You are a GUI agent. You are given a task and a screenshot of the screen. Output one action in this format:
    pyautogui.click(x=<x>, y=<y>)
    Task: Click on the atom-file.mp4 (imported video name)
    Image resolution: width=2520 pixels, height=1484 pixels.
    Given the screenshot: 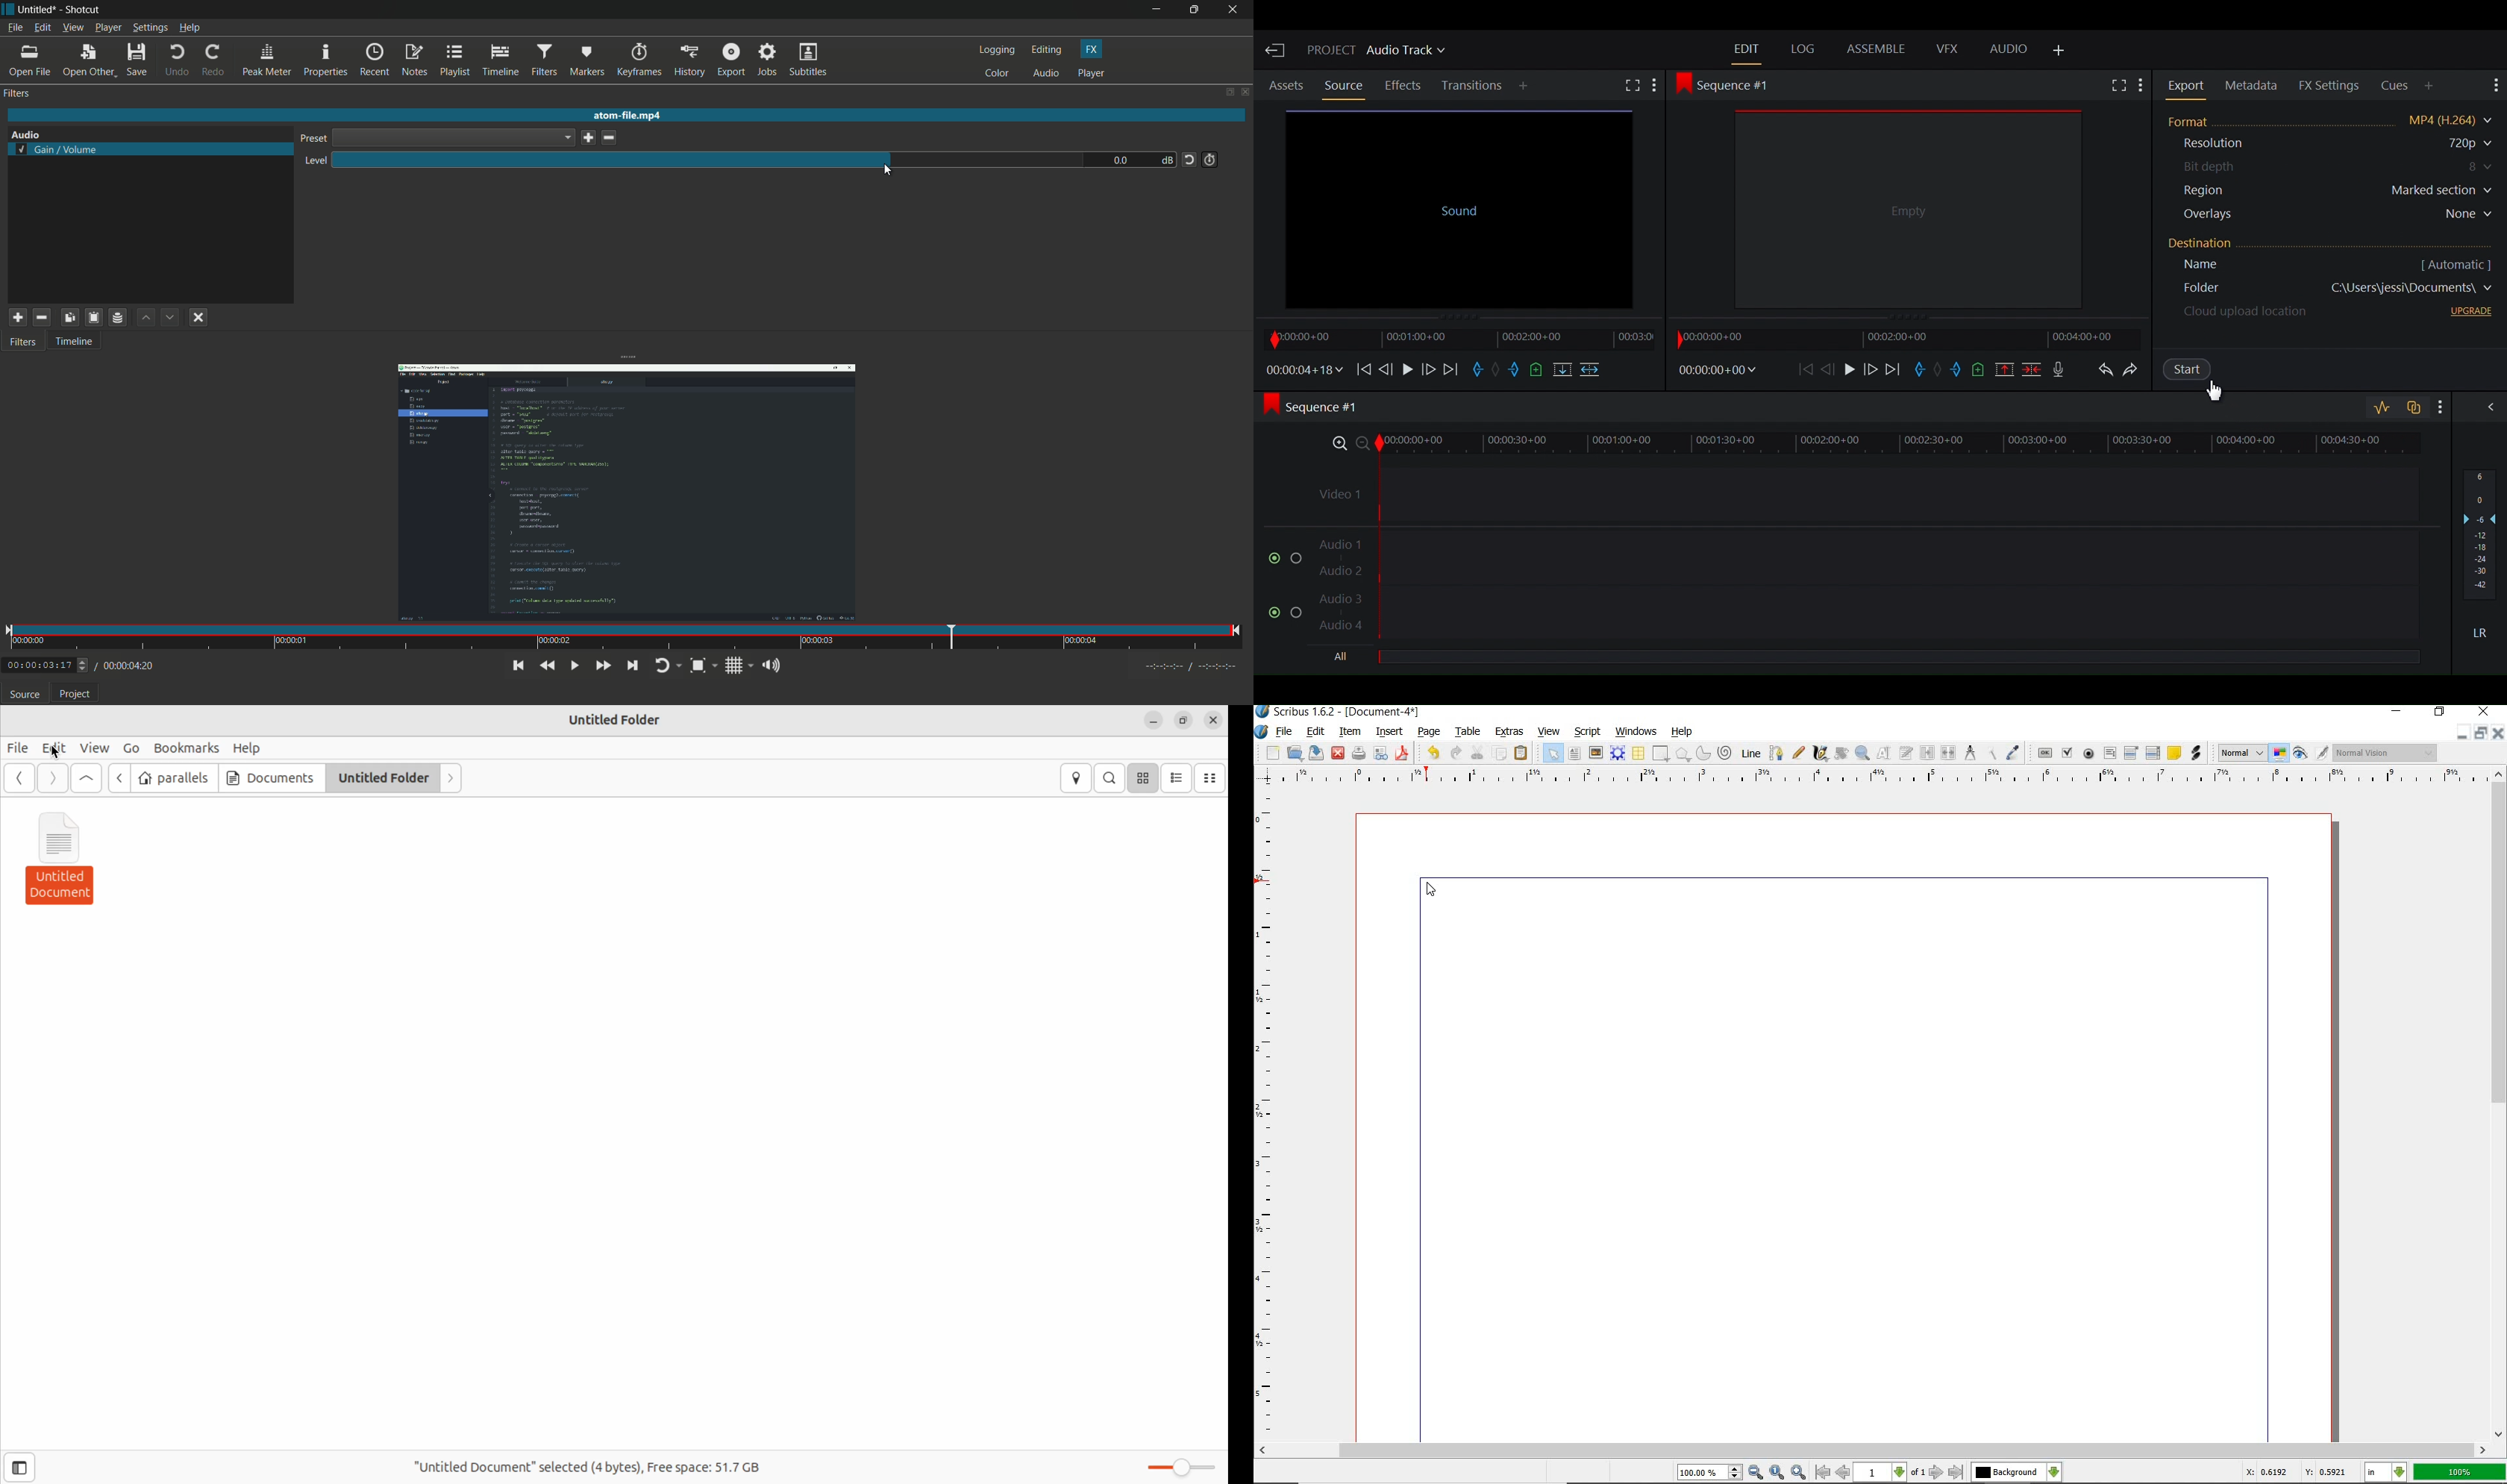 What is the action you would take?
    pyautogui.click(x=630, y=116)
    